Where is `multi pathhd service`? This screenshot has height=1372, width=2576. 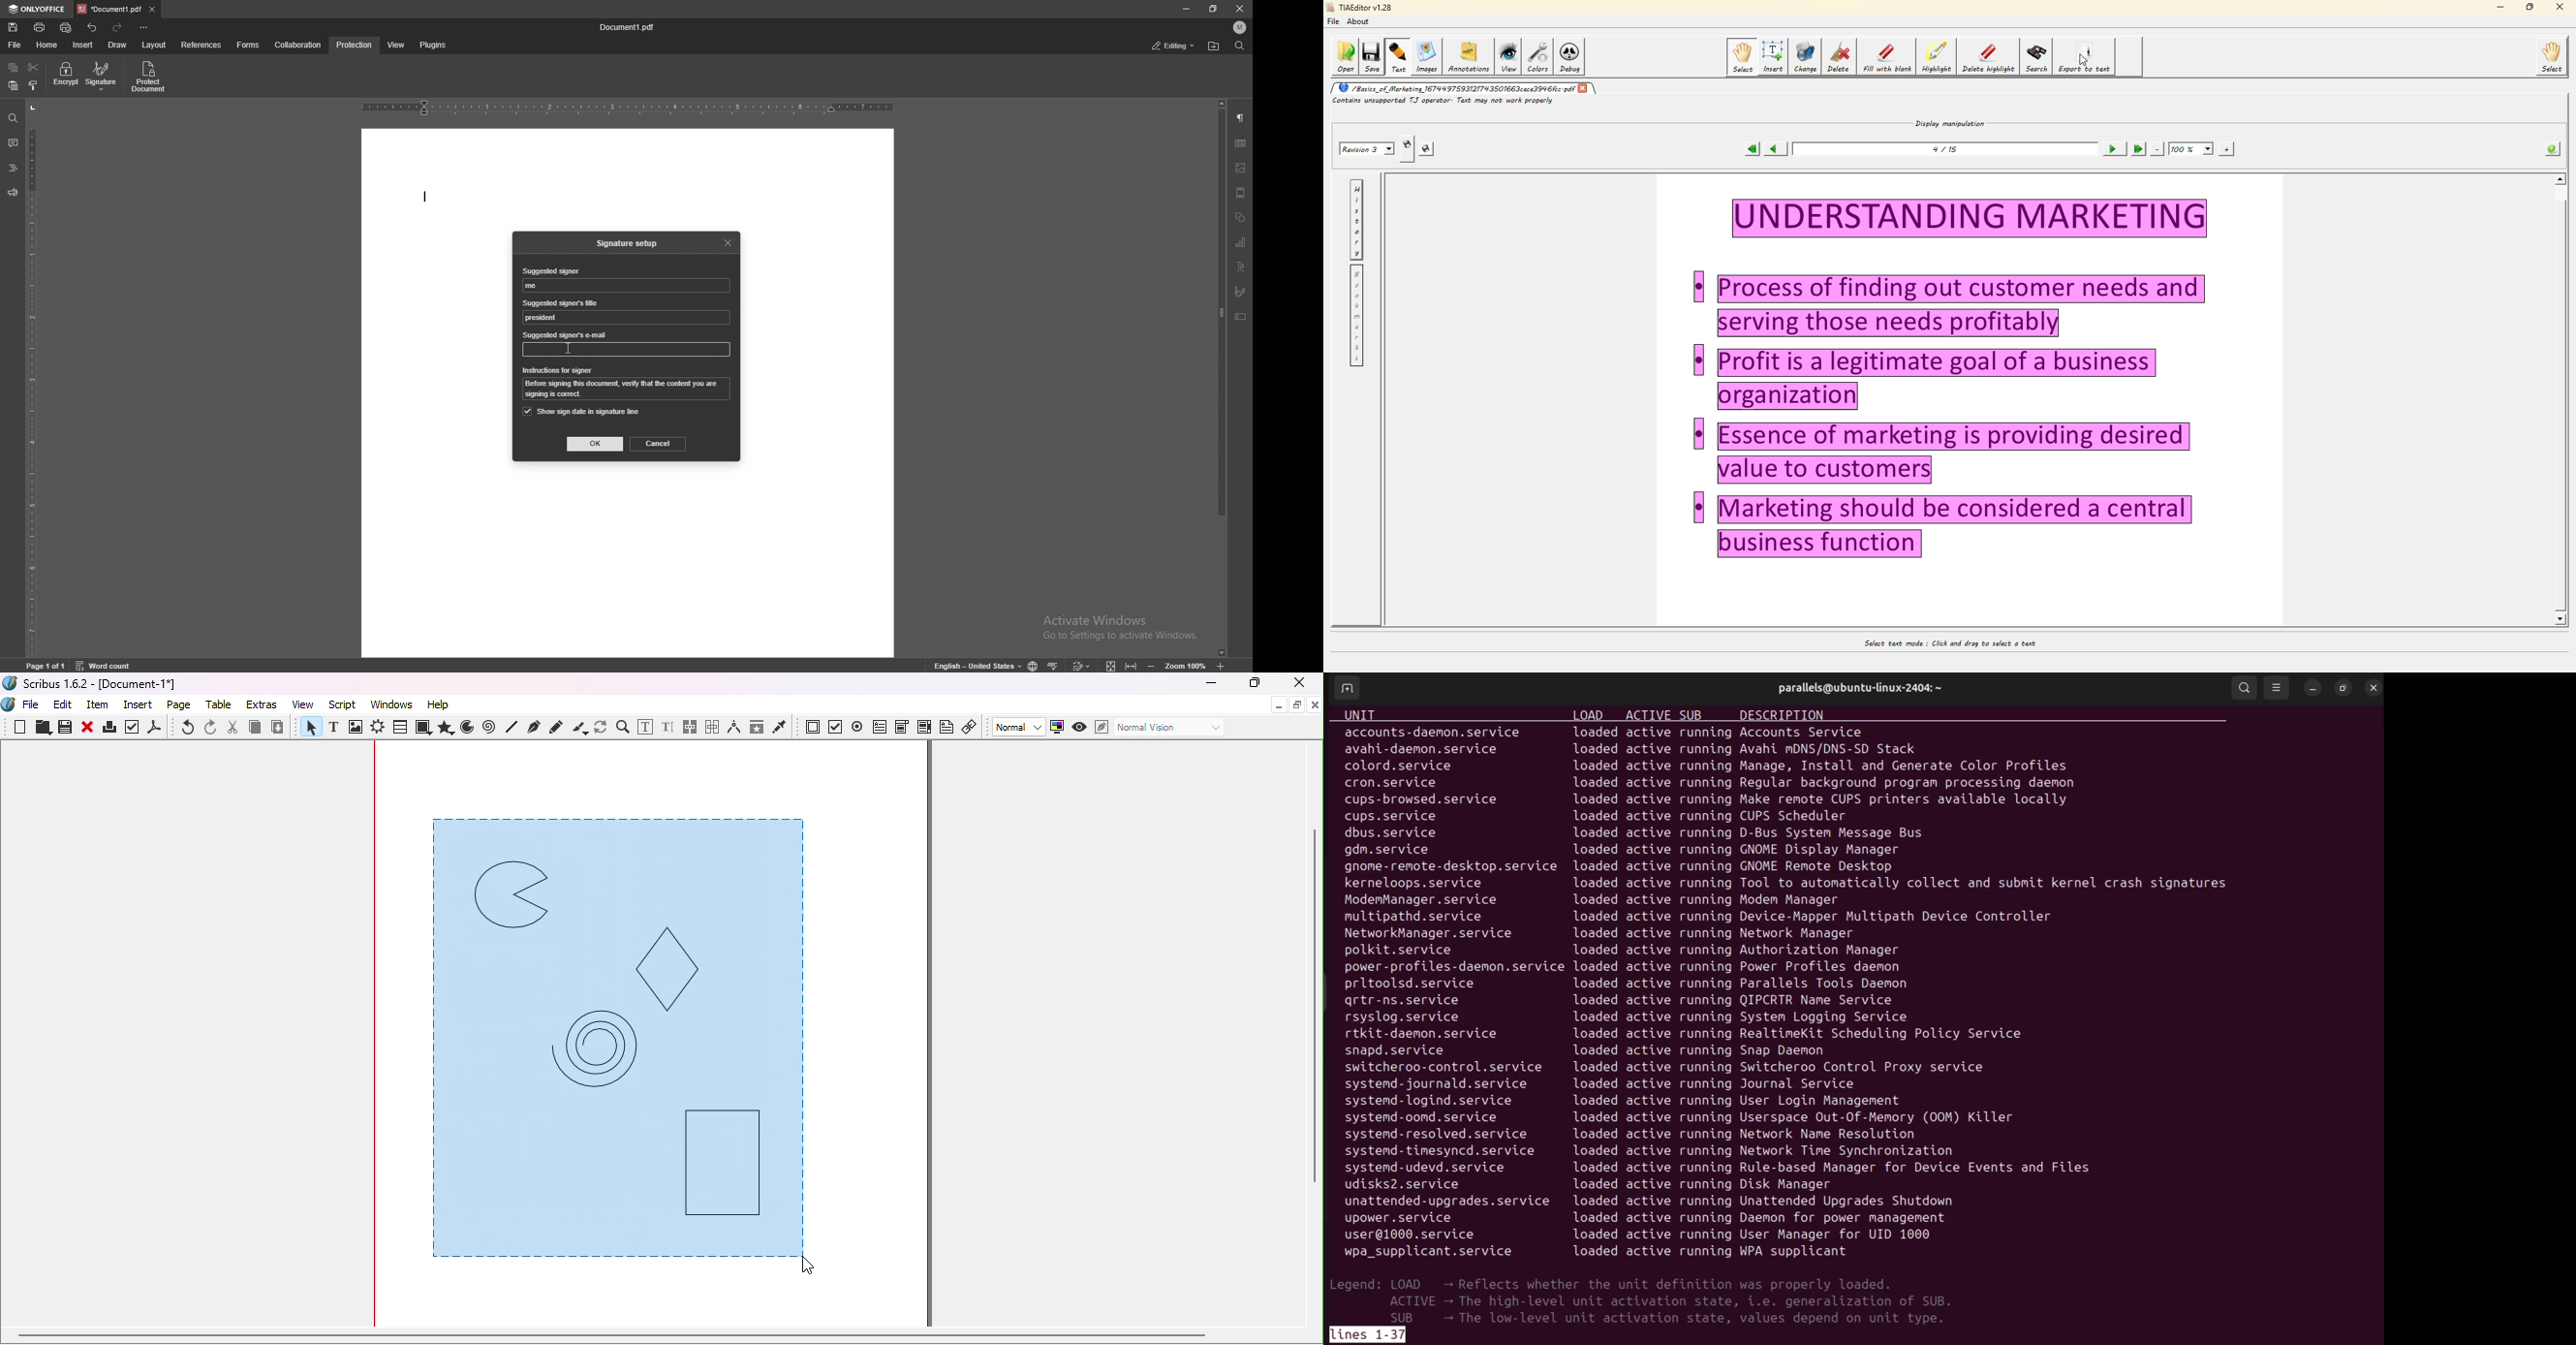 multi pathhd service is located at coordinates (1431, 917).